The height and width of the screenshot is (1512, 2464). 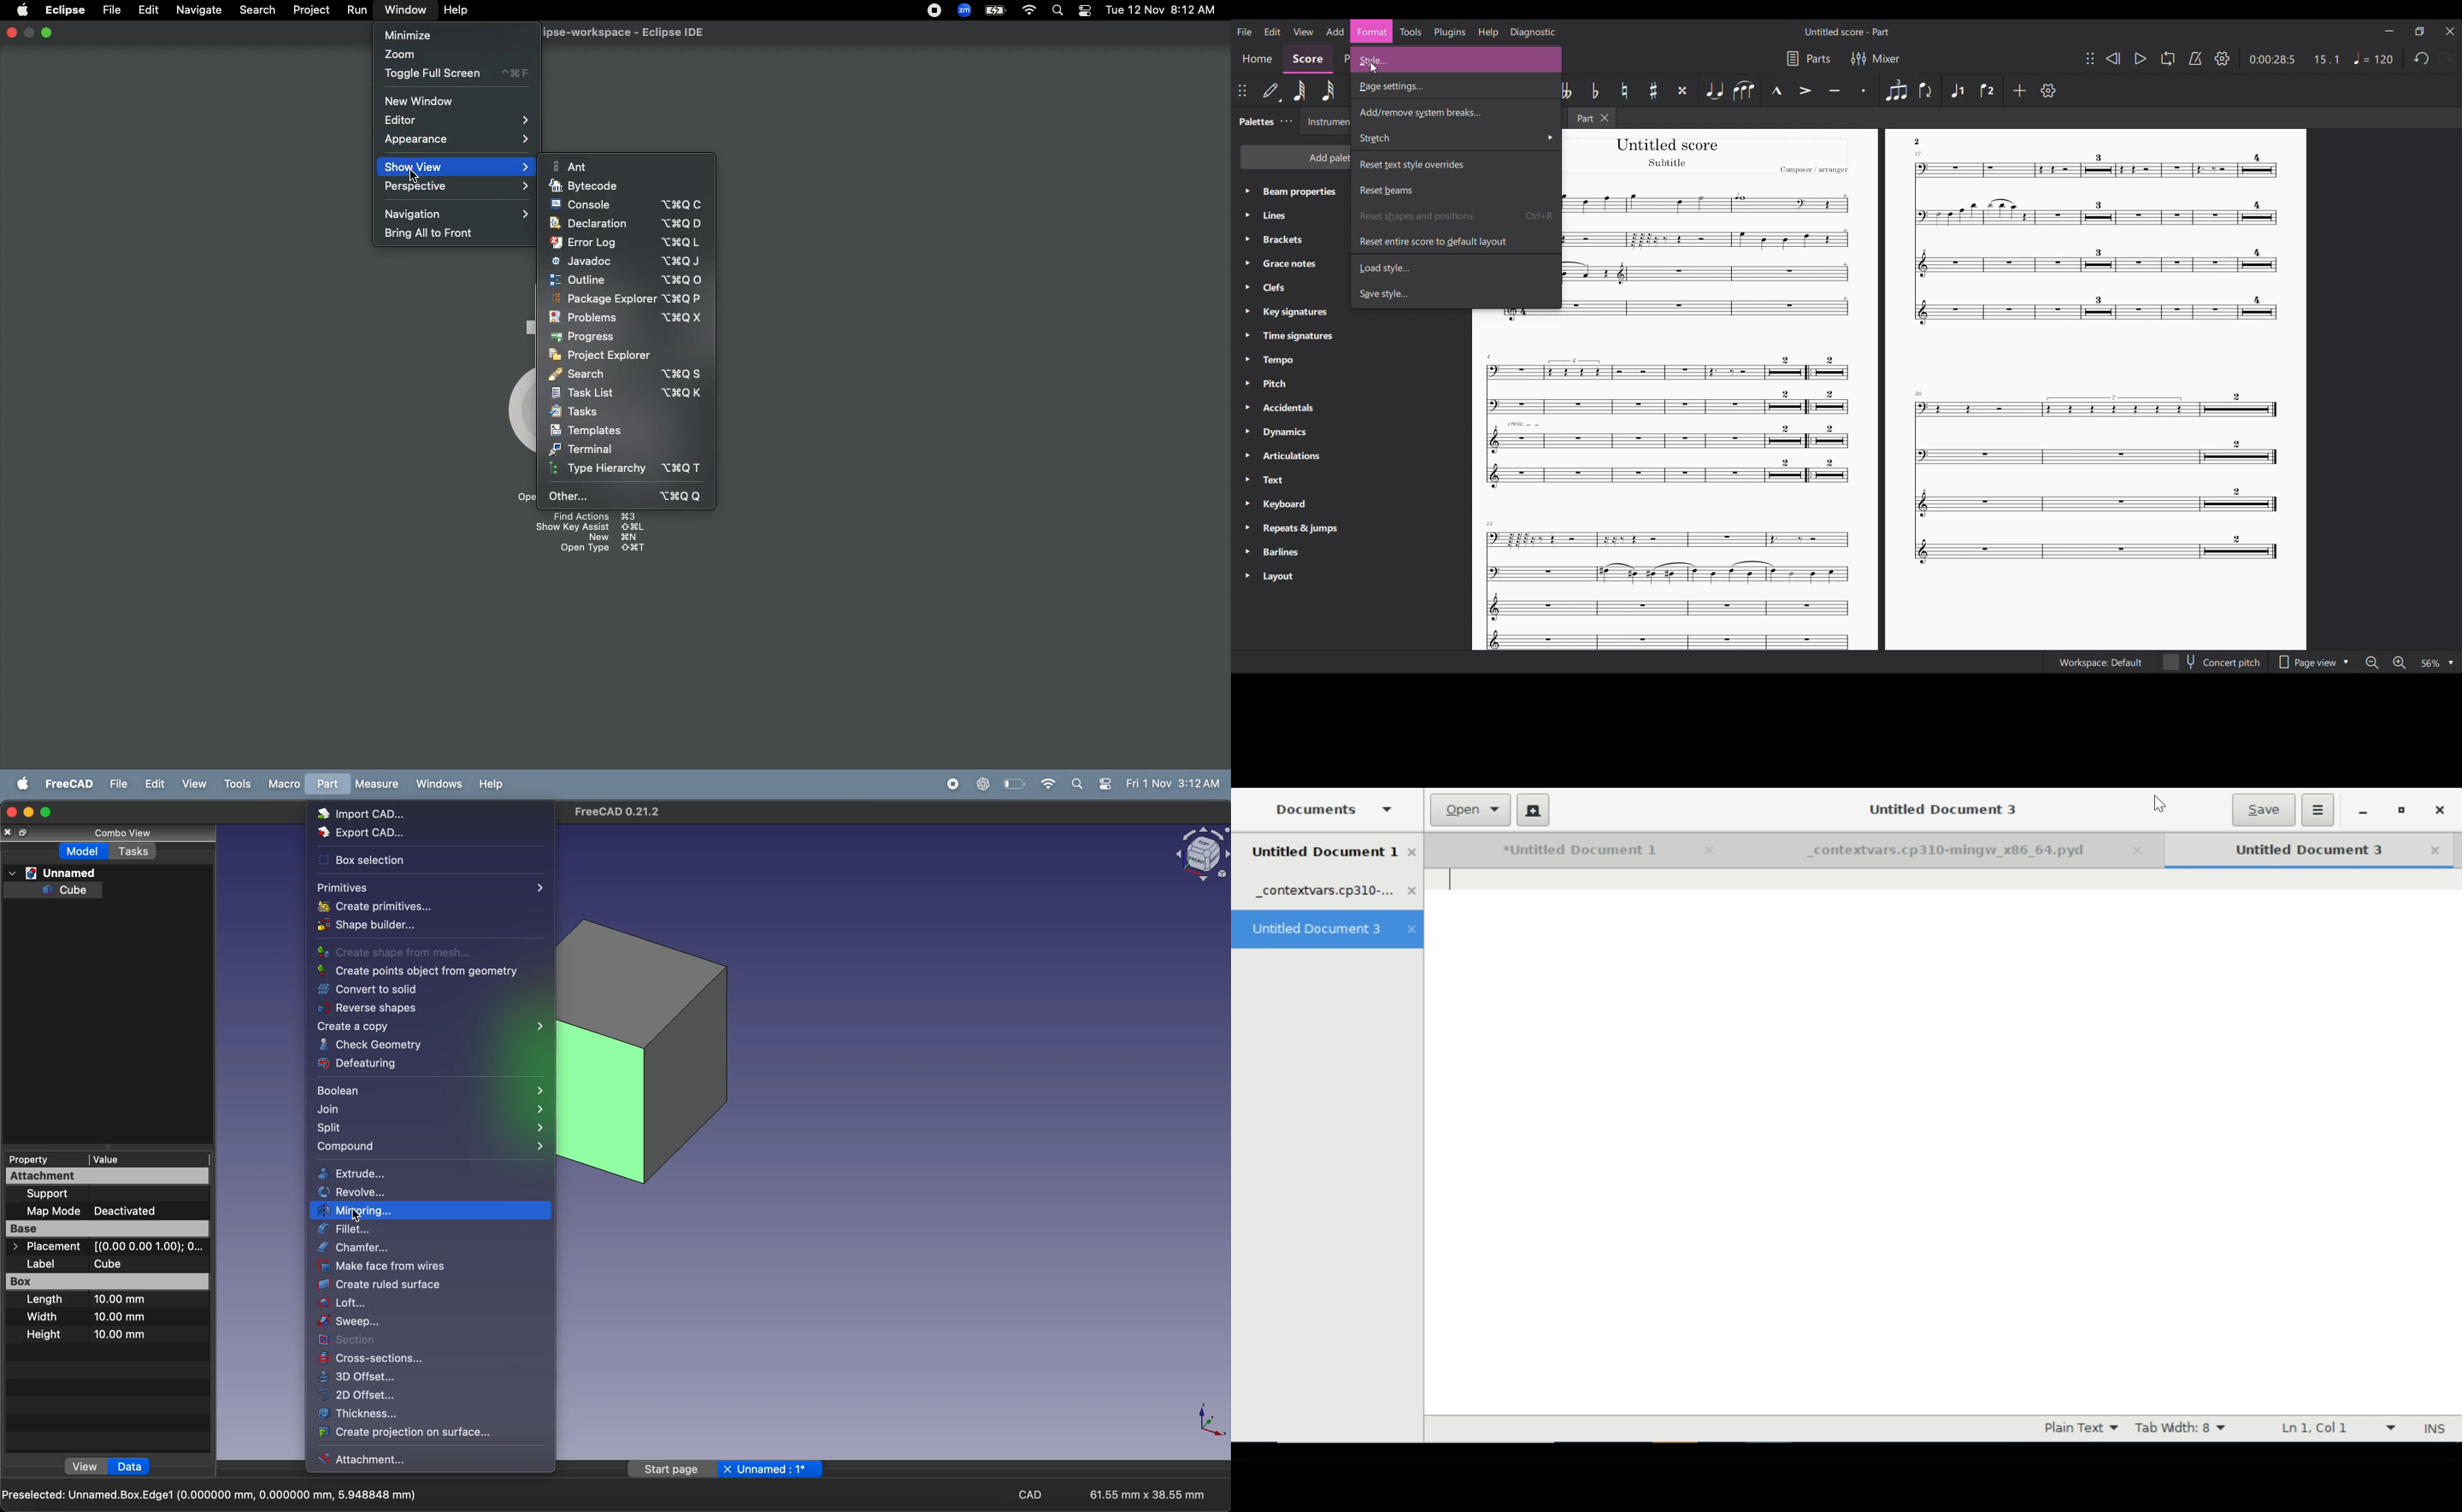 What do you see at coordinates (9, 812) in the screenshot?
I see `closing window` at bounding box center [9, 812].